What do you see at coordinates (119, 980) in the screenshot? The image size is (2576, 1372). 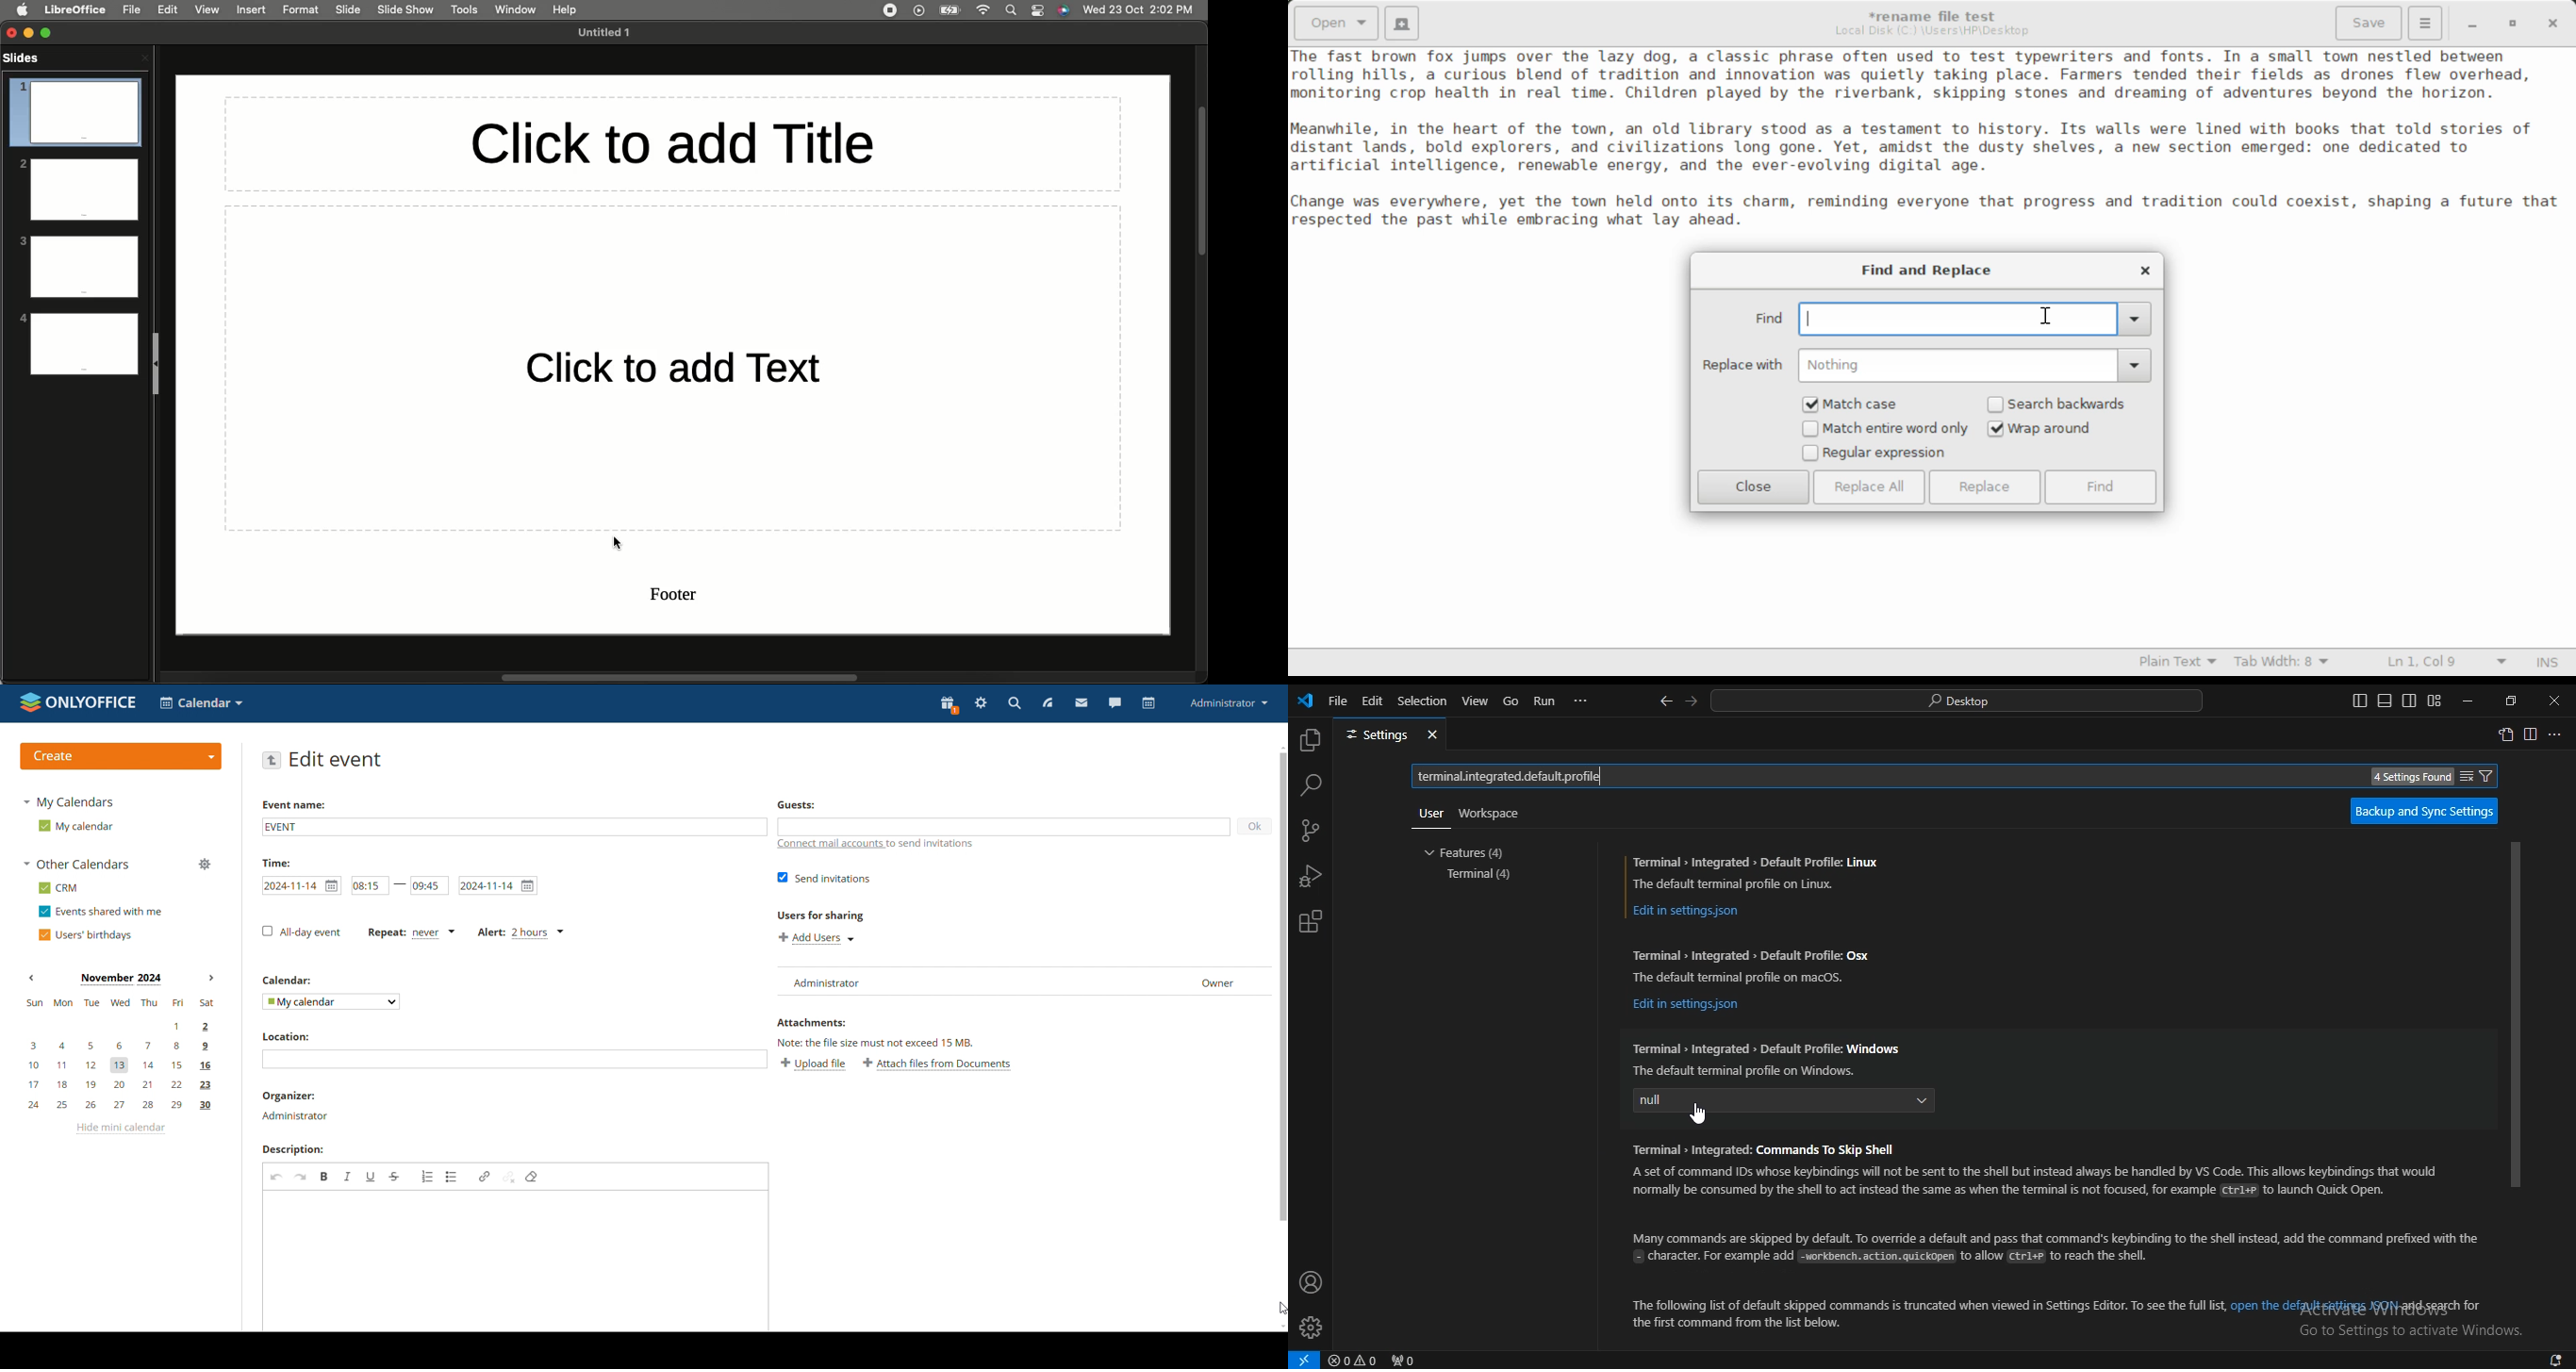 I see `current month` at bounding box center [119, 980].